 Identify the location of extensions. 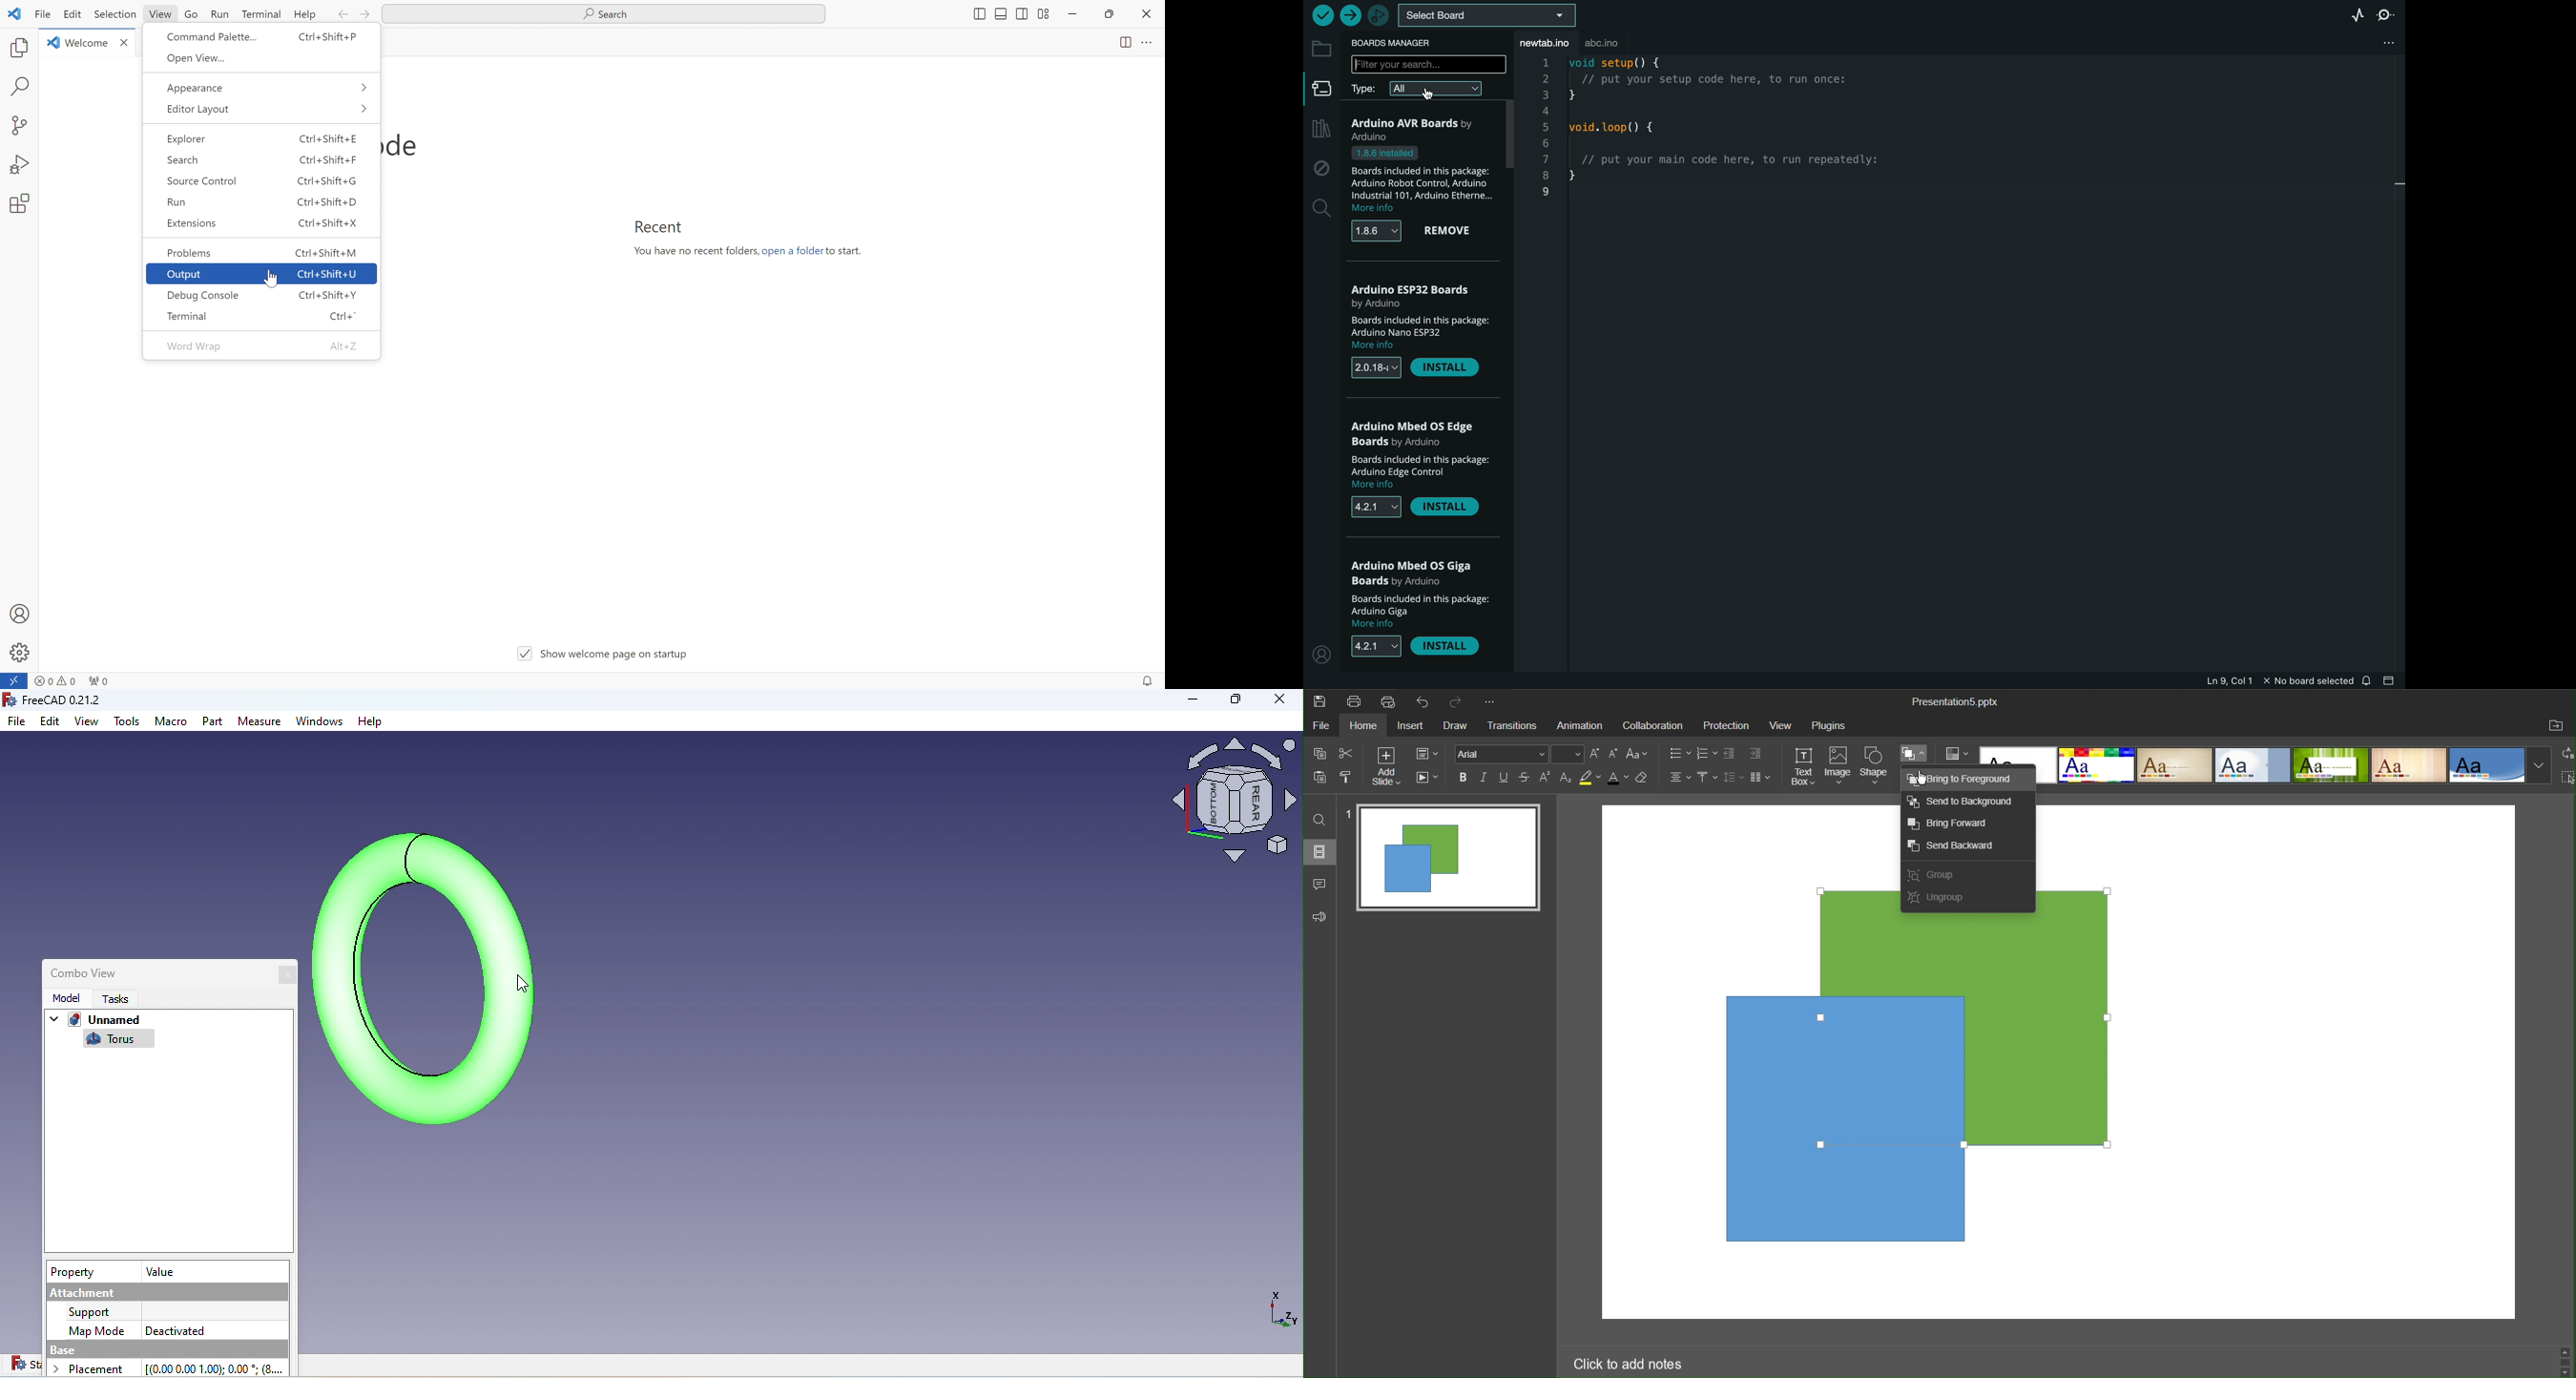
(262, 225).